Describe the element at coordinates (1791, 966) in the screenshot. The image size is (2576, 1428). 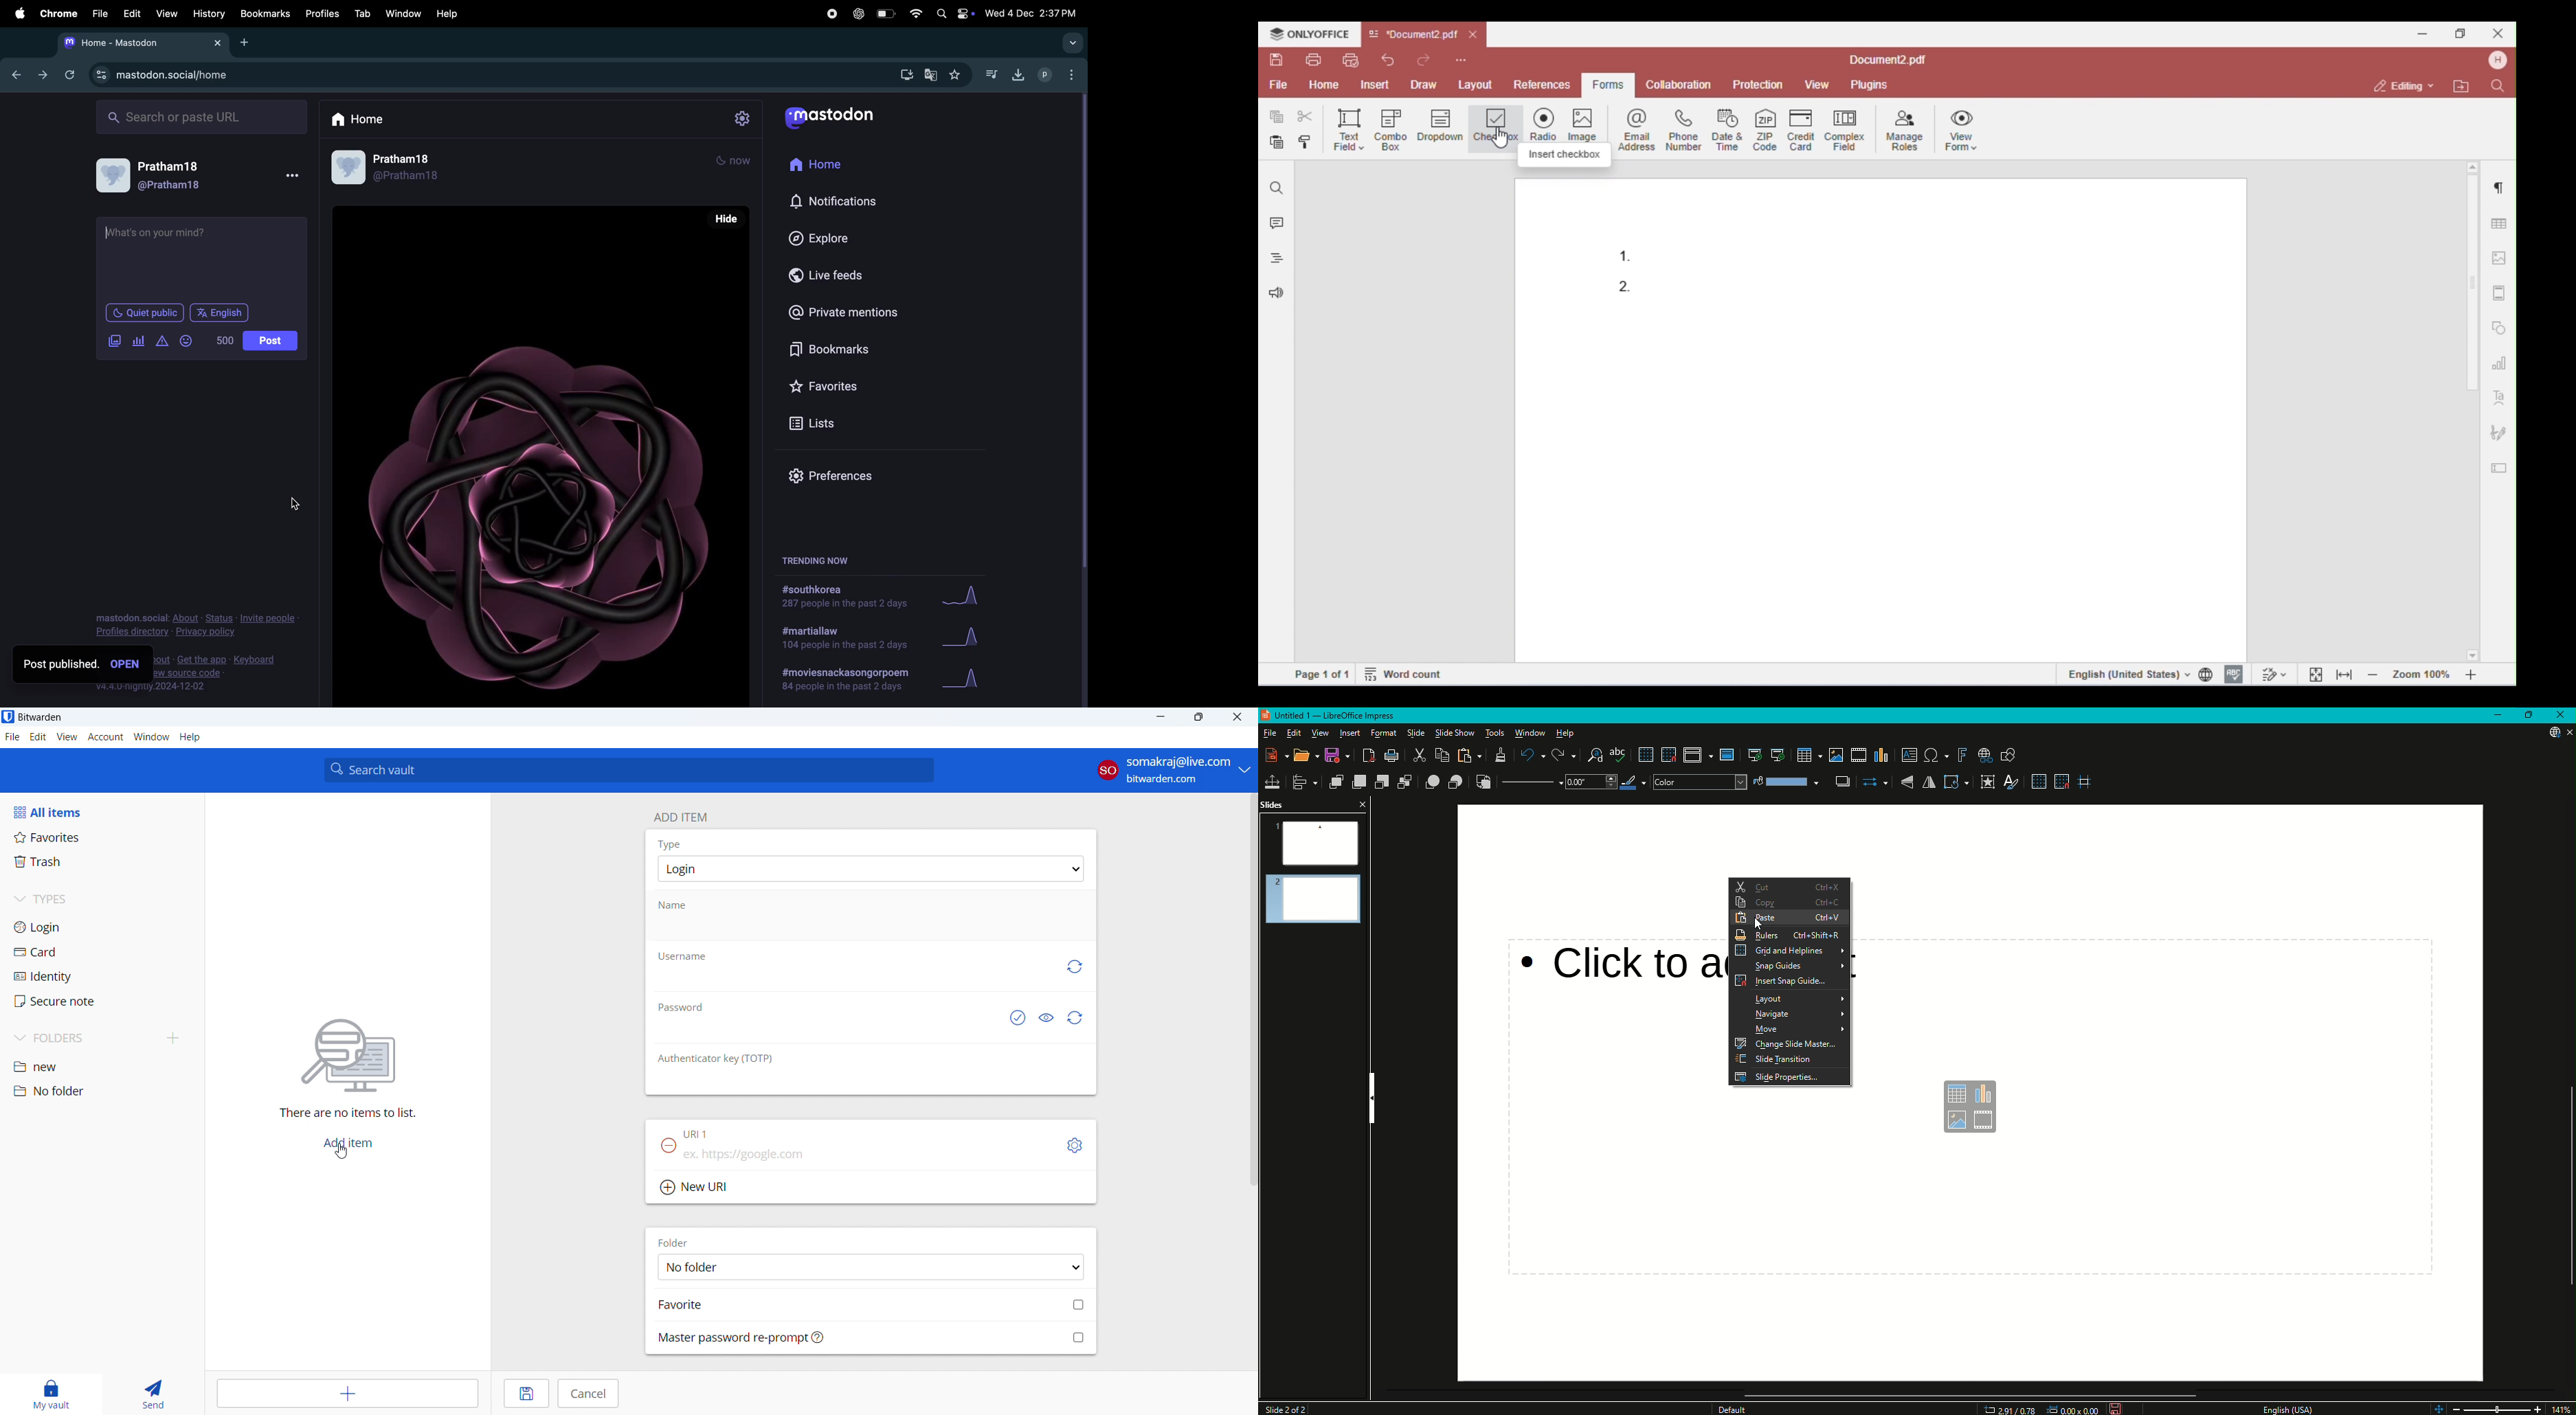
I see `Snap guides` at that location.